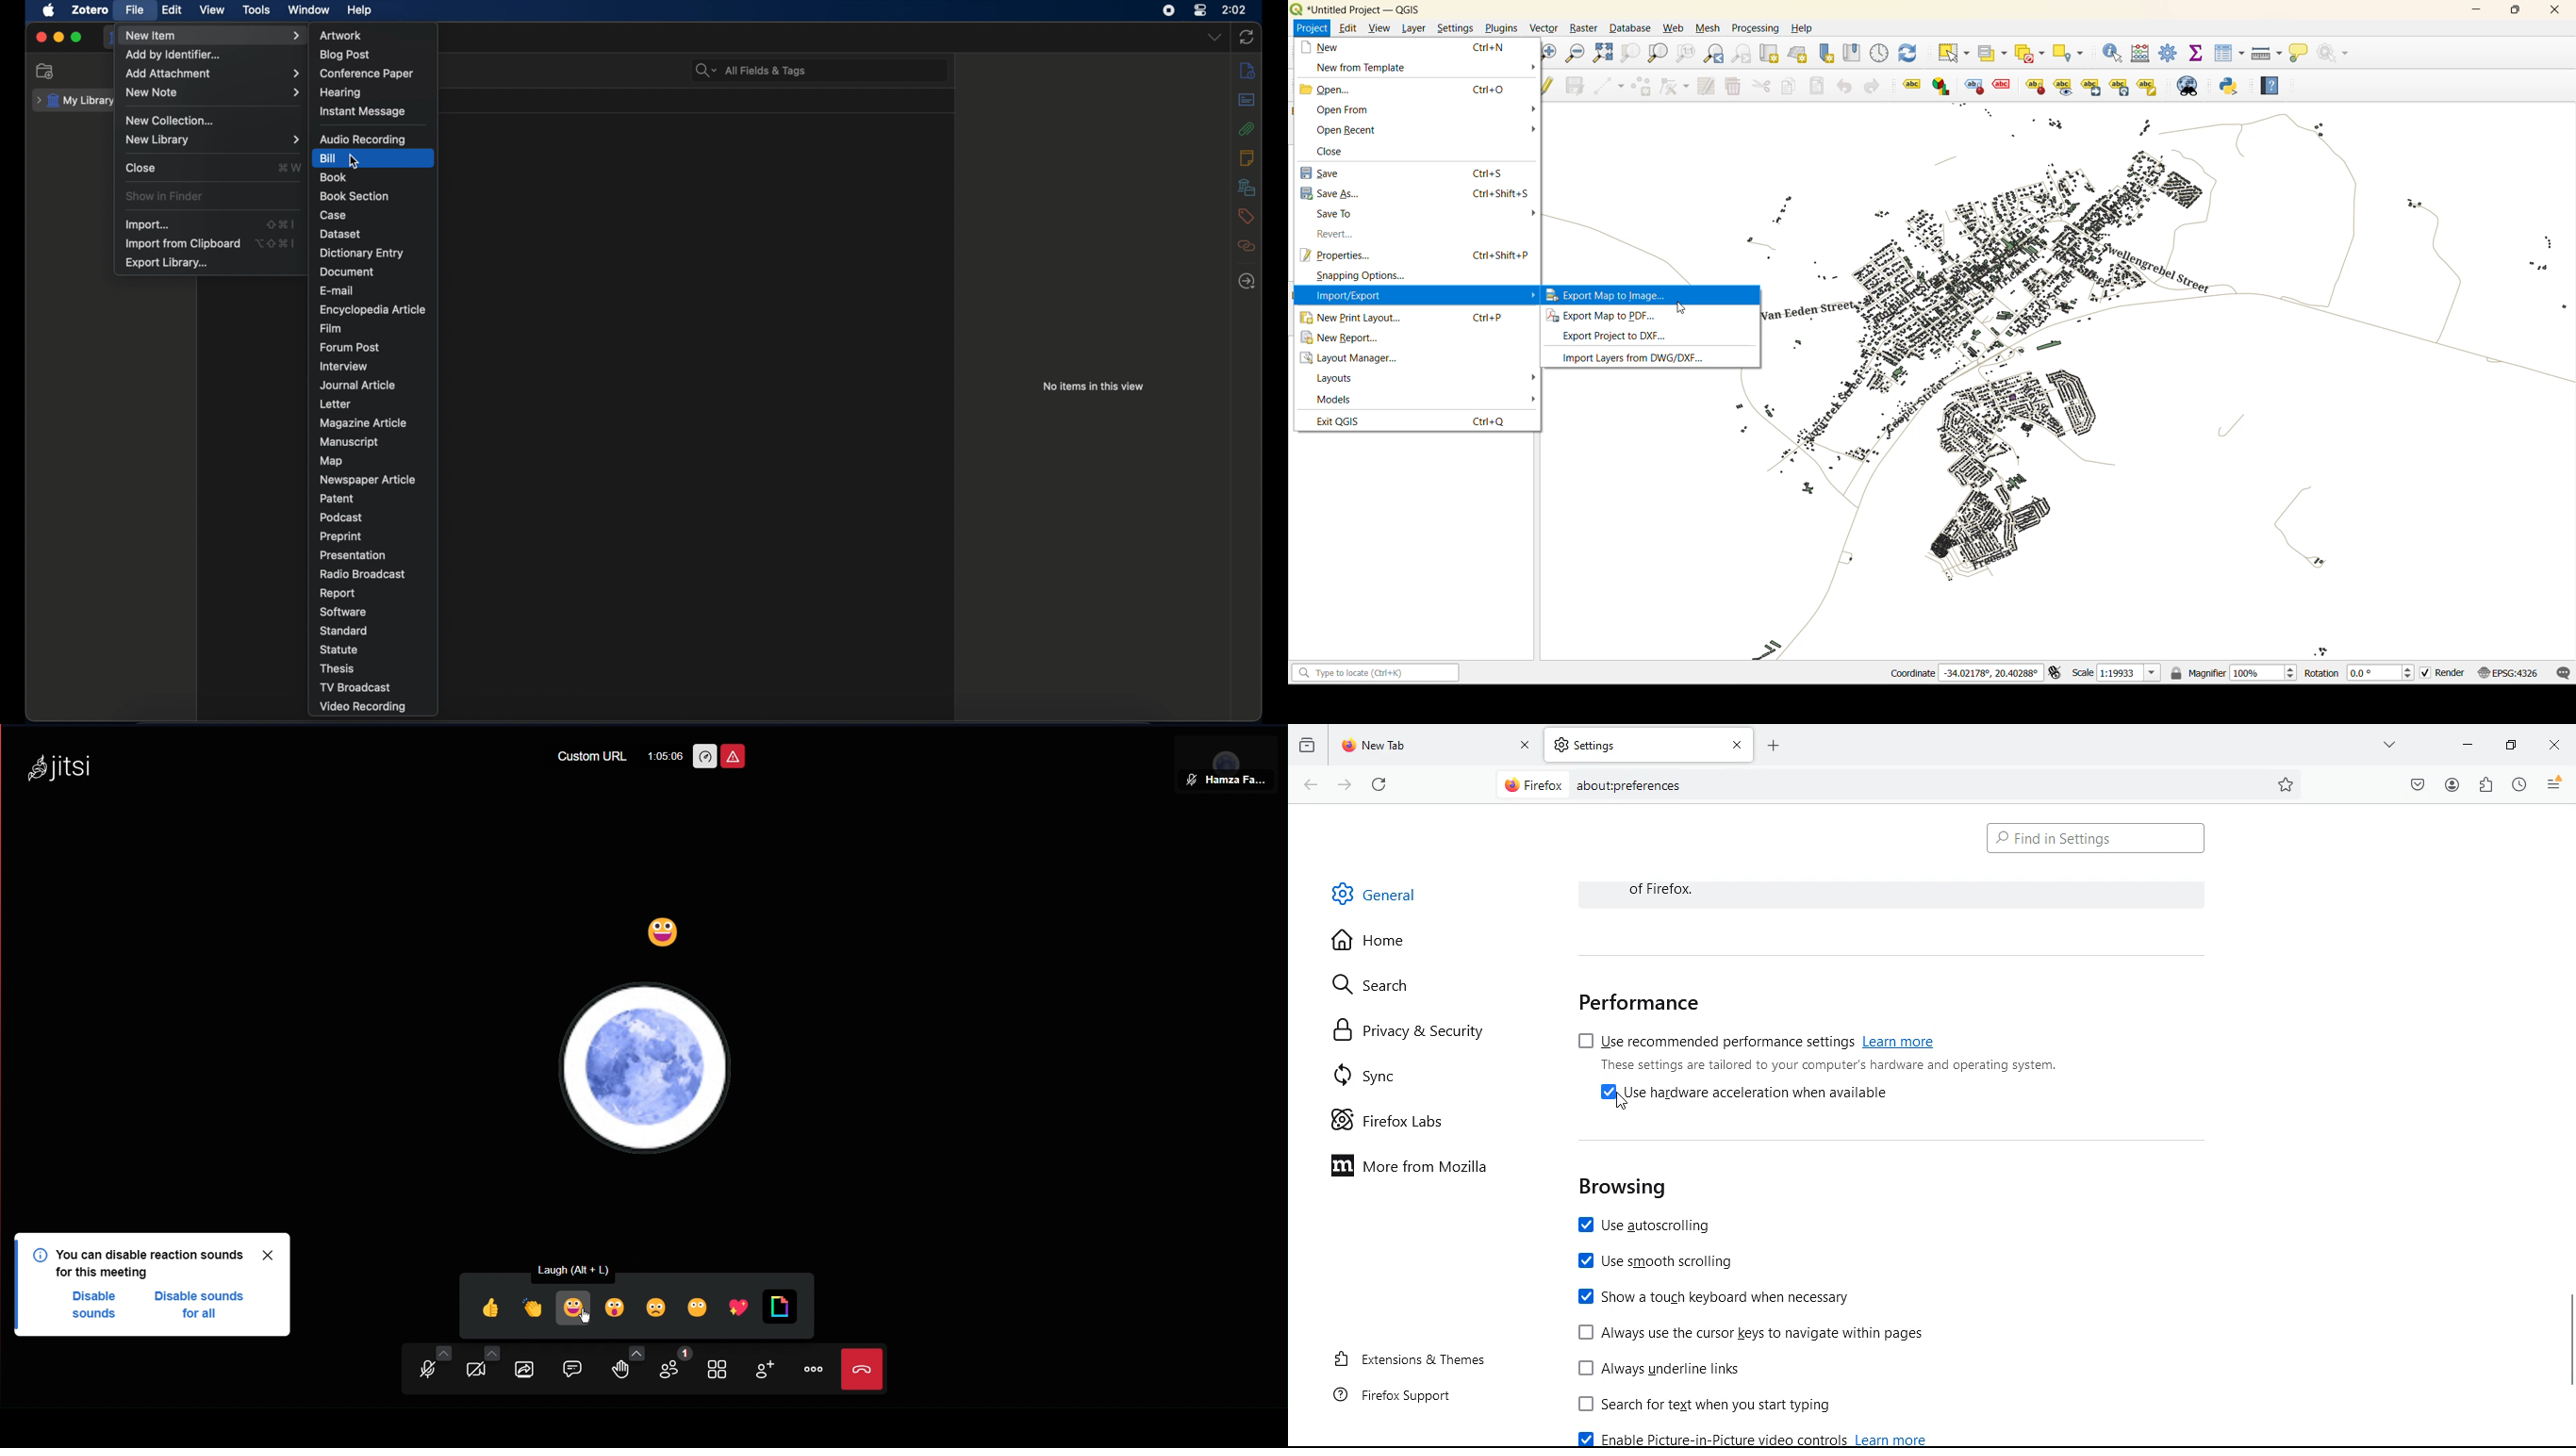 This screenshot has height=1456, width=2576. Describe the element at coordinates (1911, 54) in the screenshot. I see `refresh` at that location.